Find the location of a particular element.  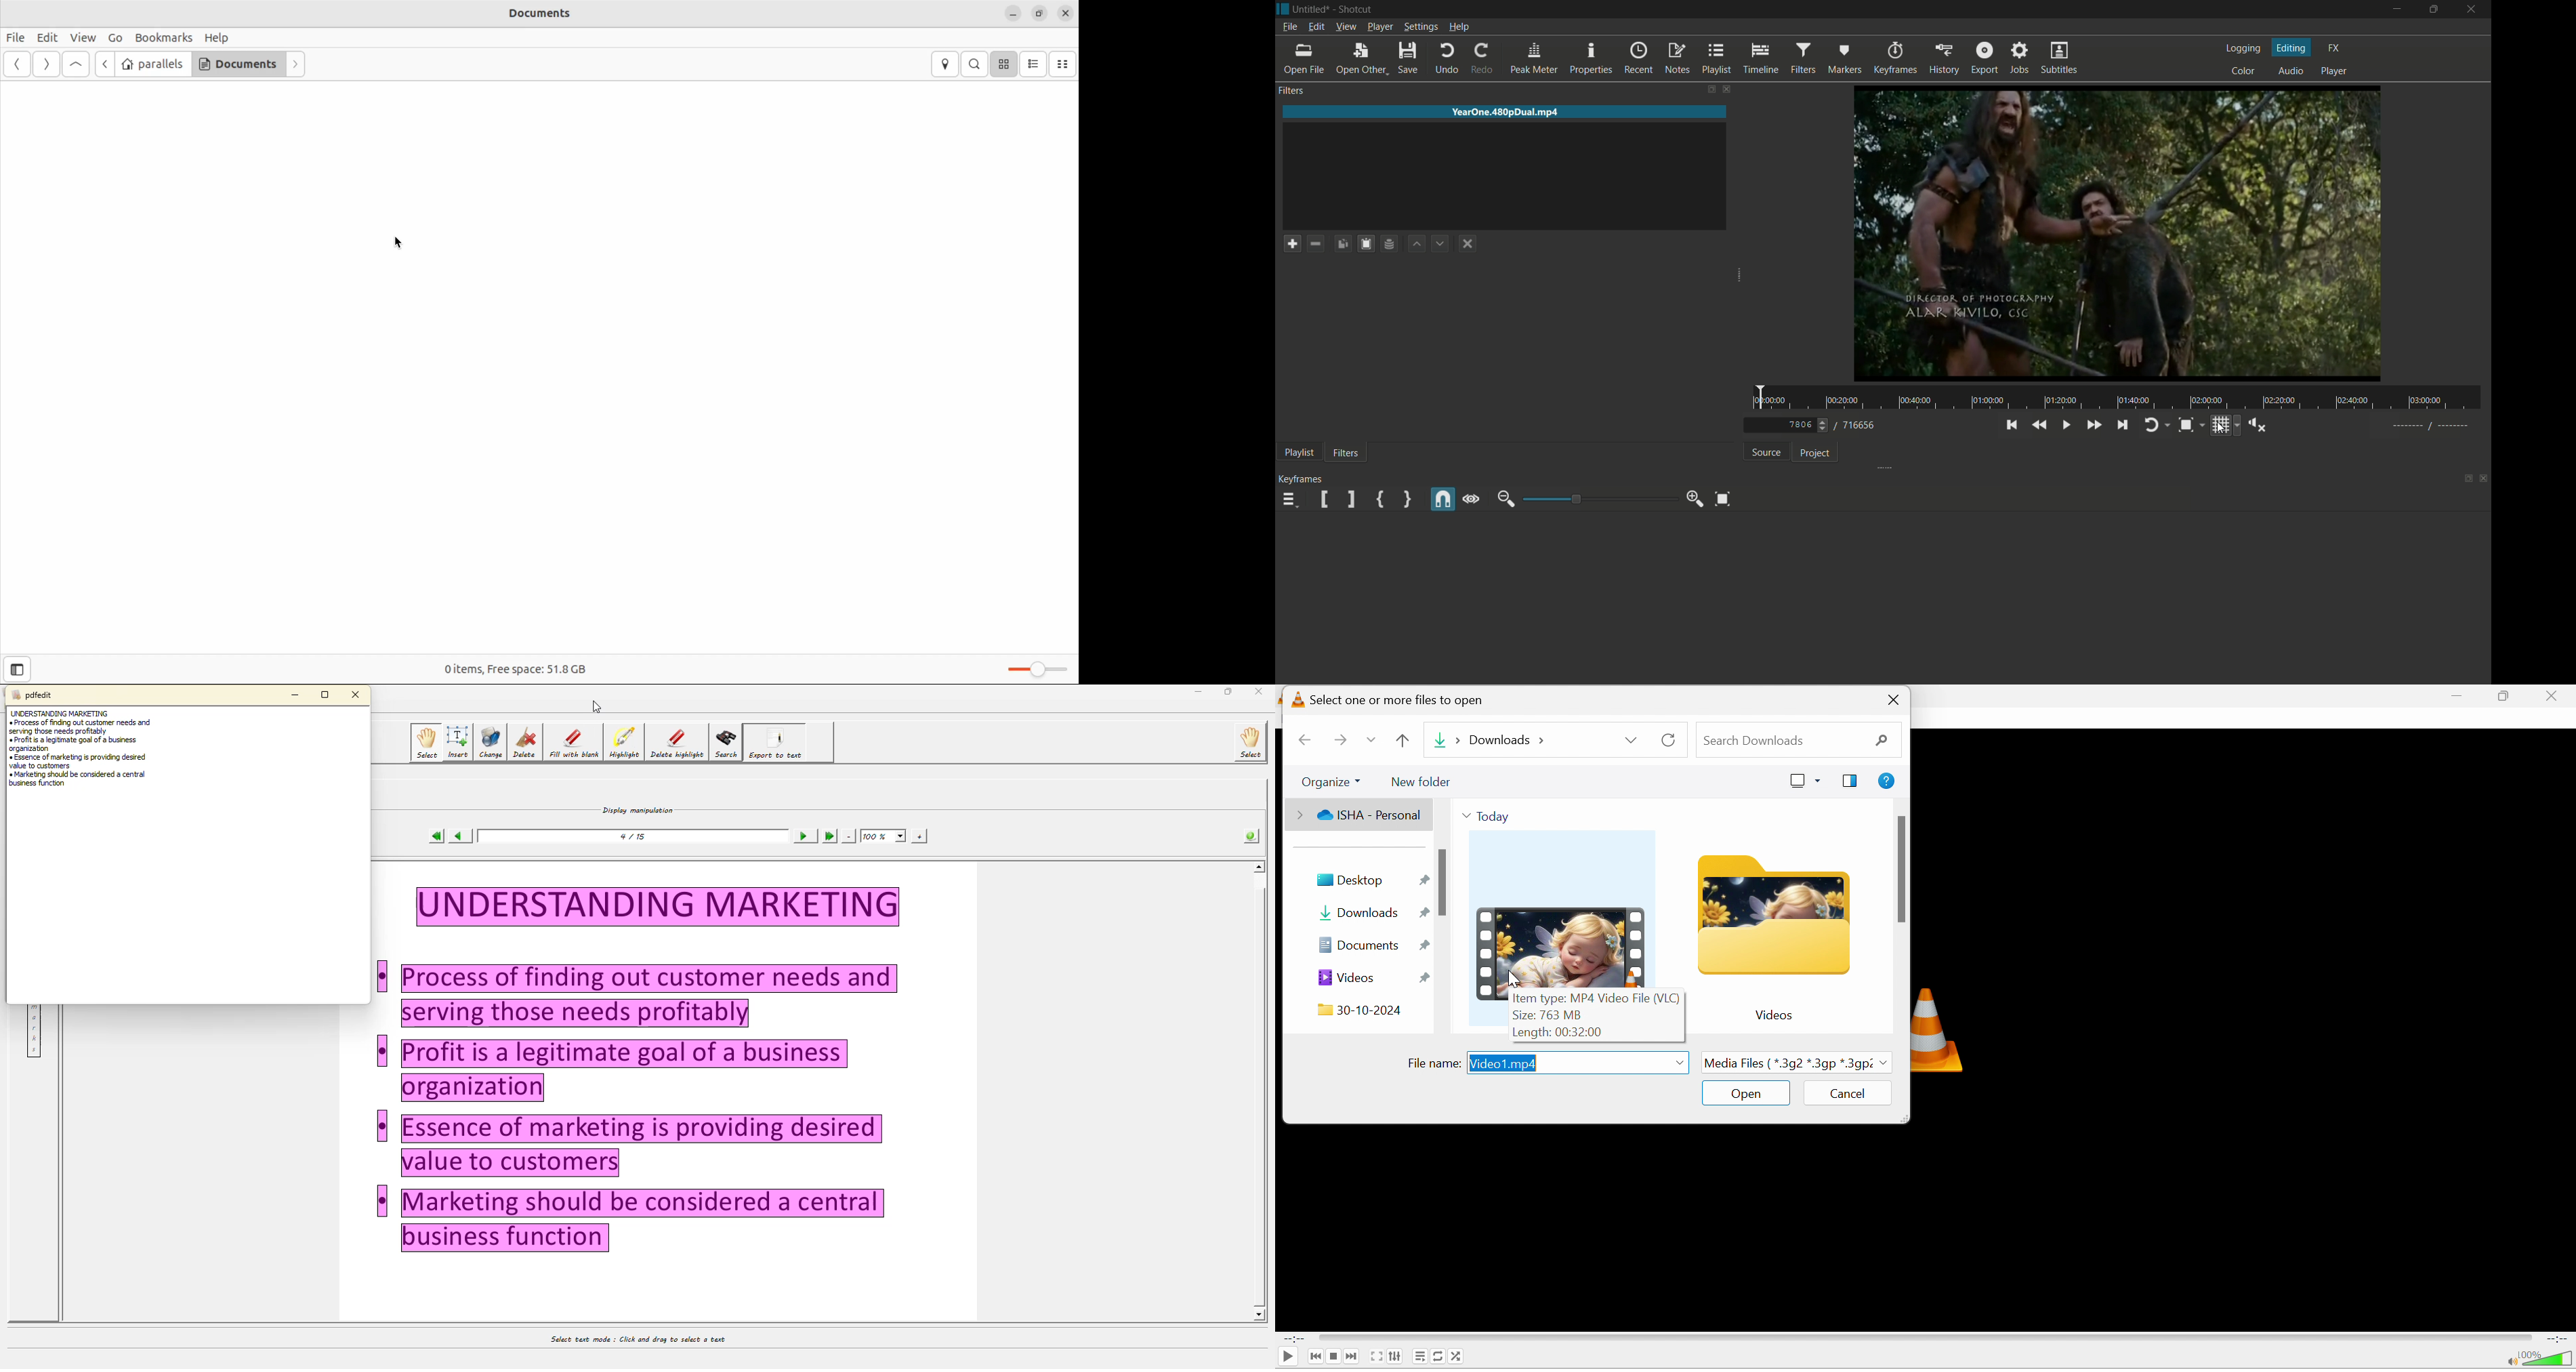

Cancel is located at coordinates (1849, 1092).